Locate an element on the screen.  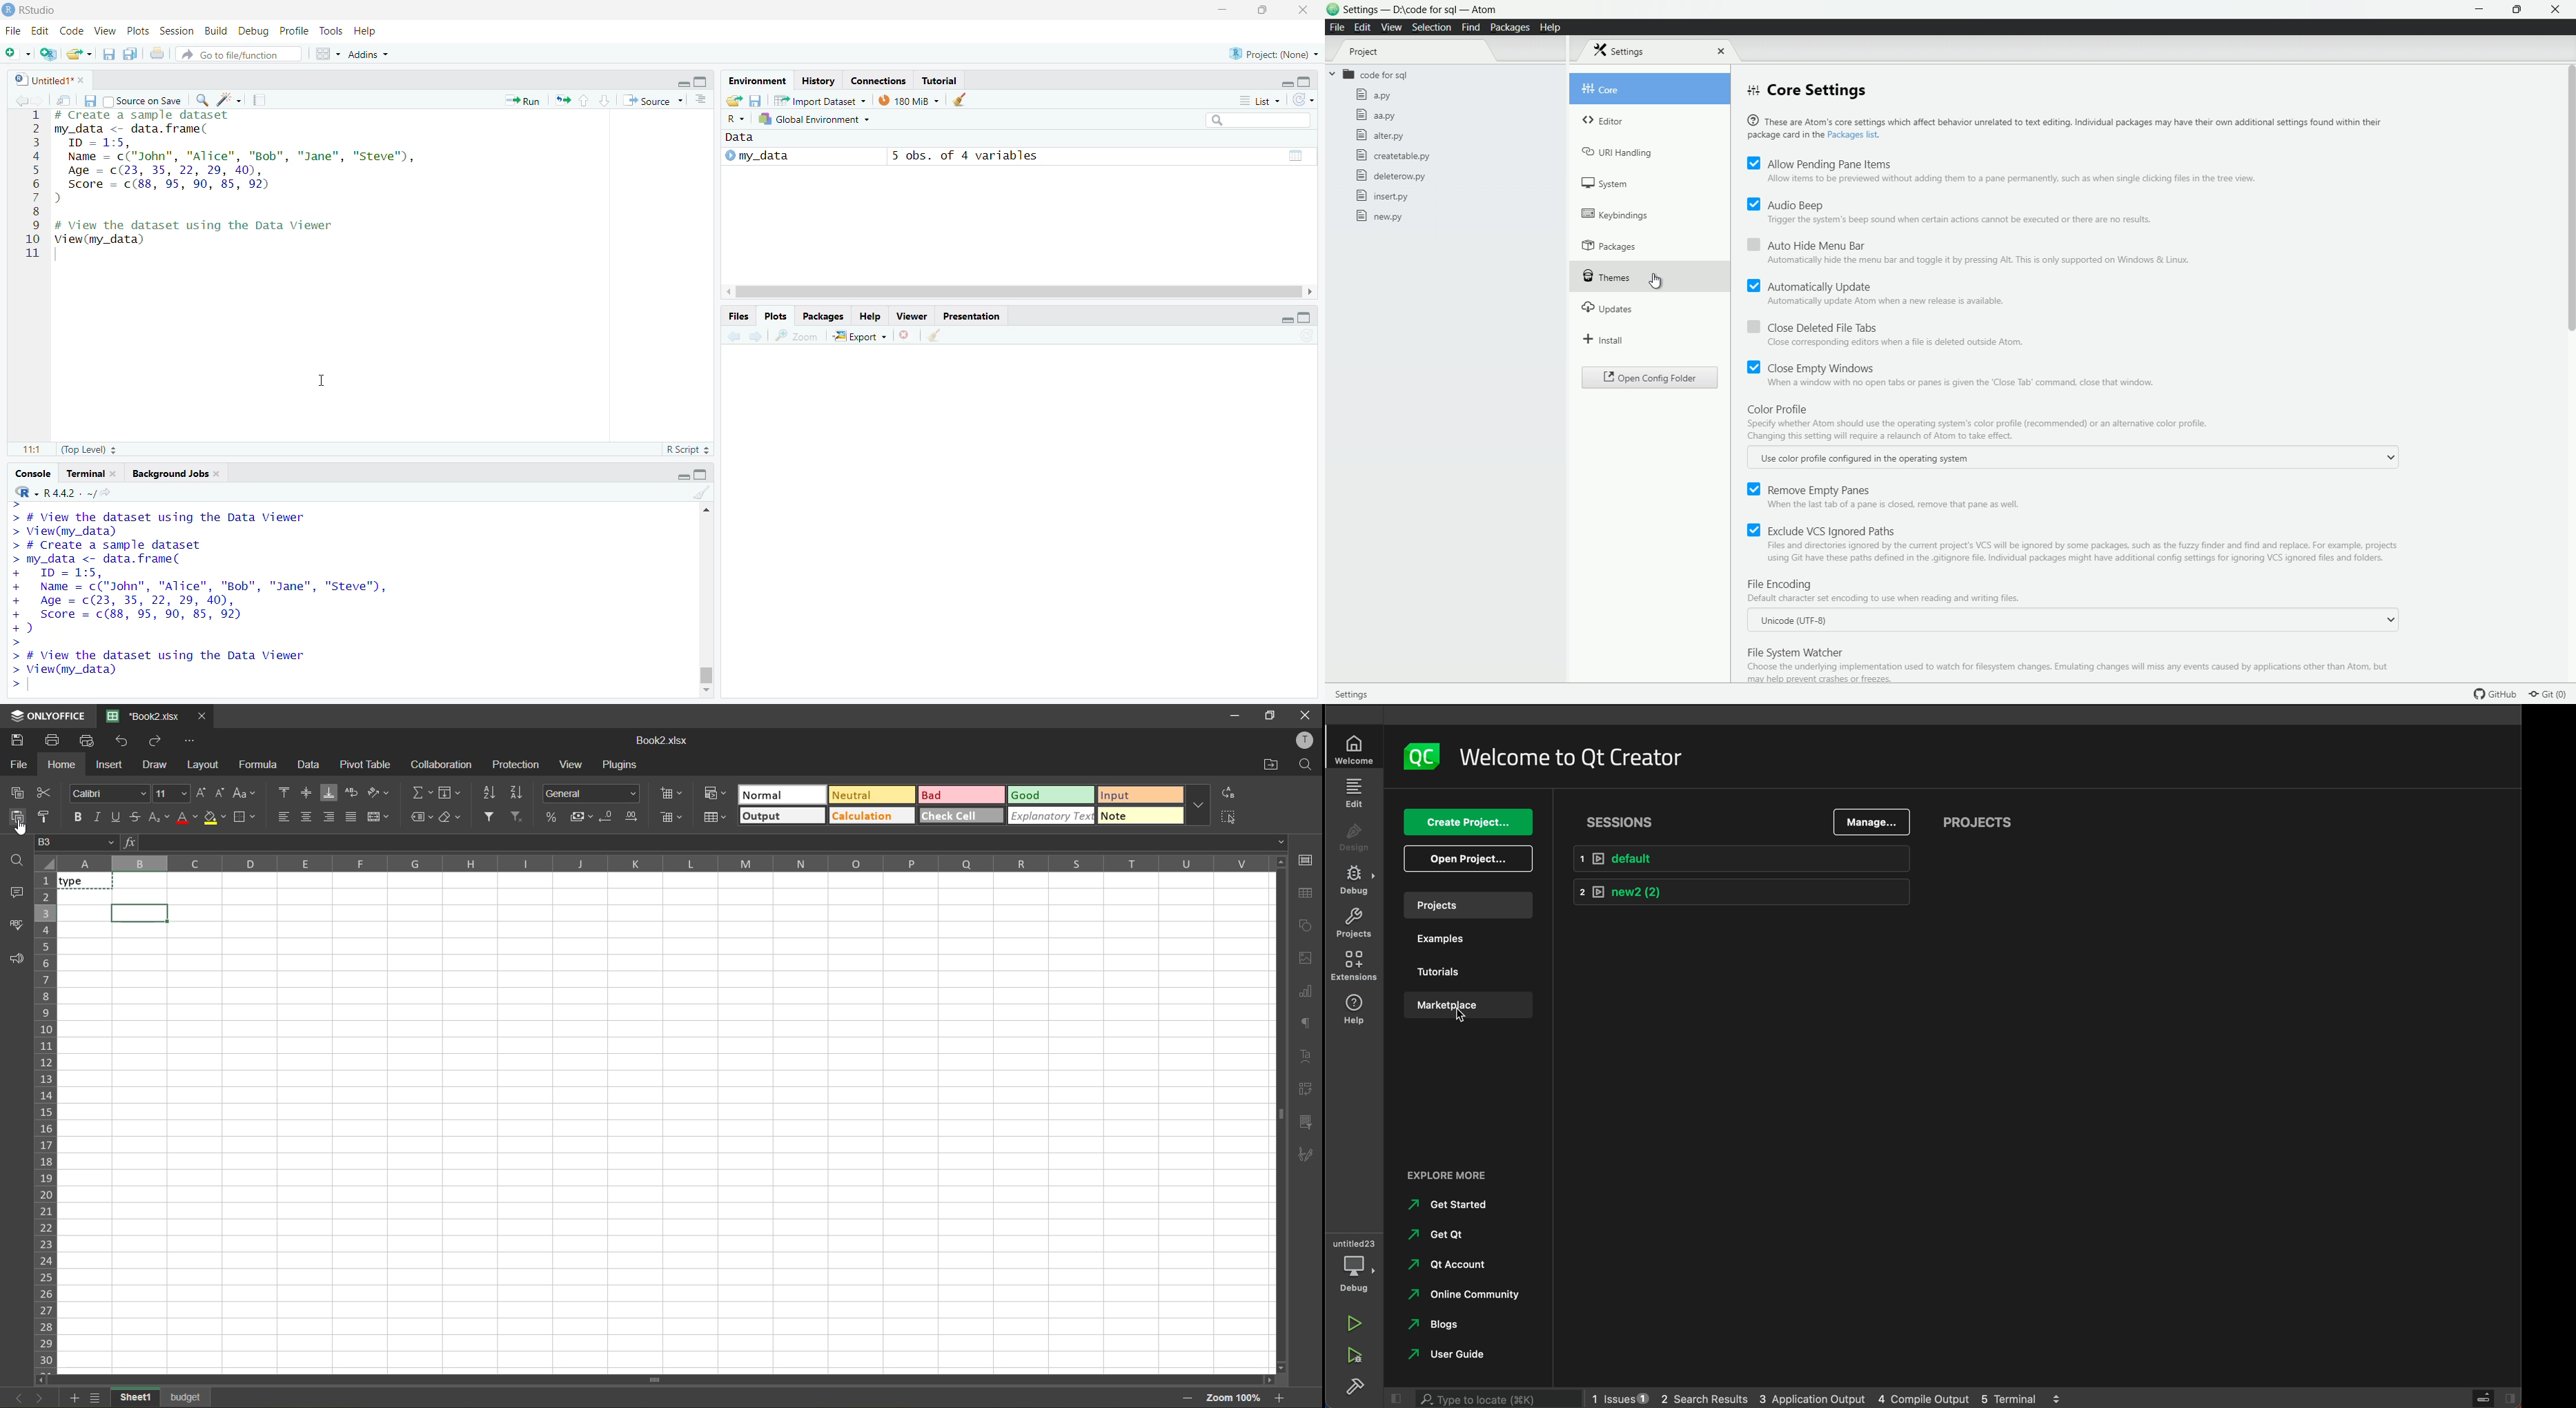
List is located at coordinates (1261, 101).